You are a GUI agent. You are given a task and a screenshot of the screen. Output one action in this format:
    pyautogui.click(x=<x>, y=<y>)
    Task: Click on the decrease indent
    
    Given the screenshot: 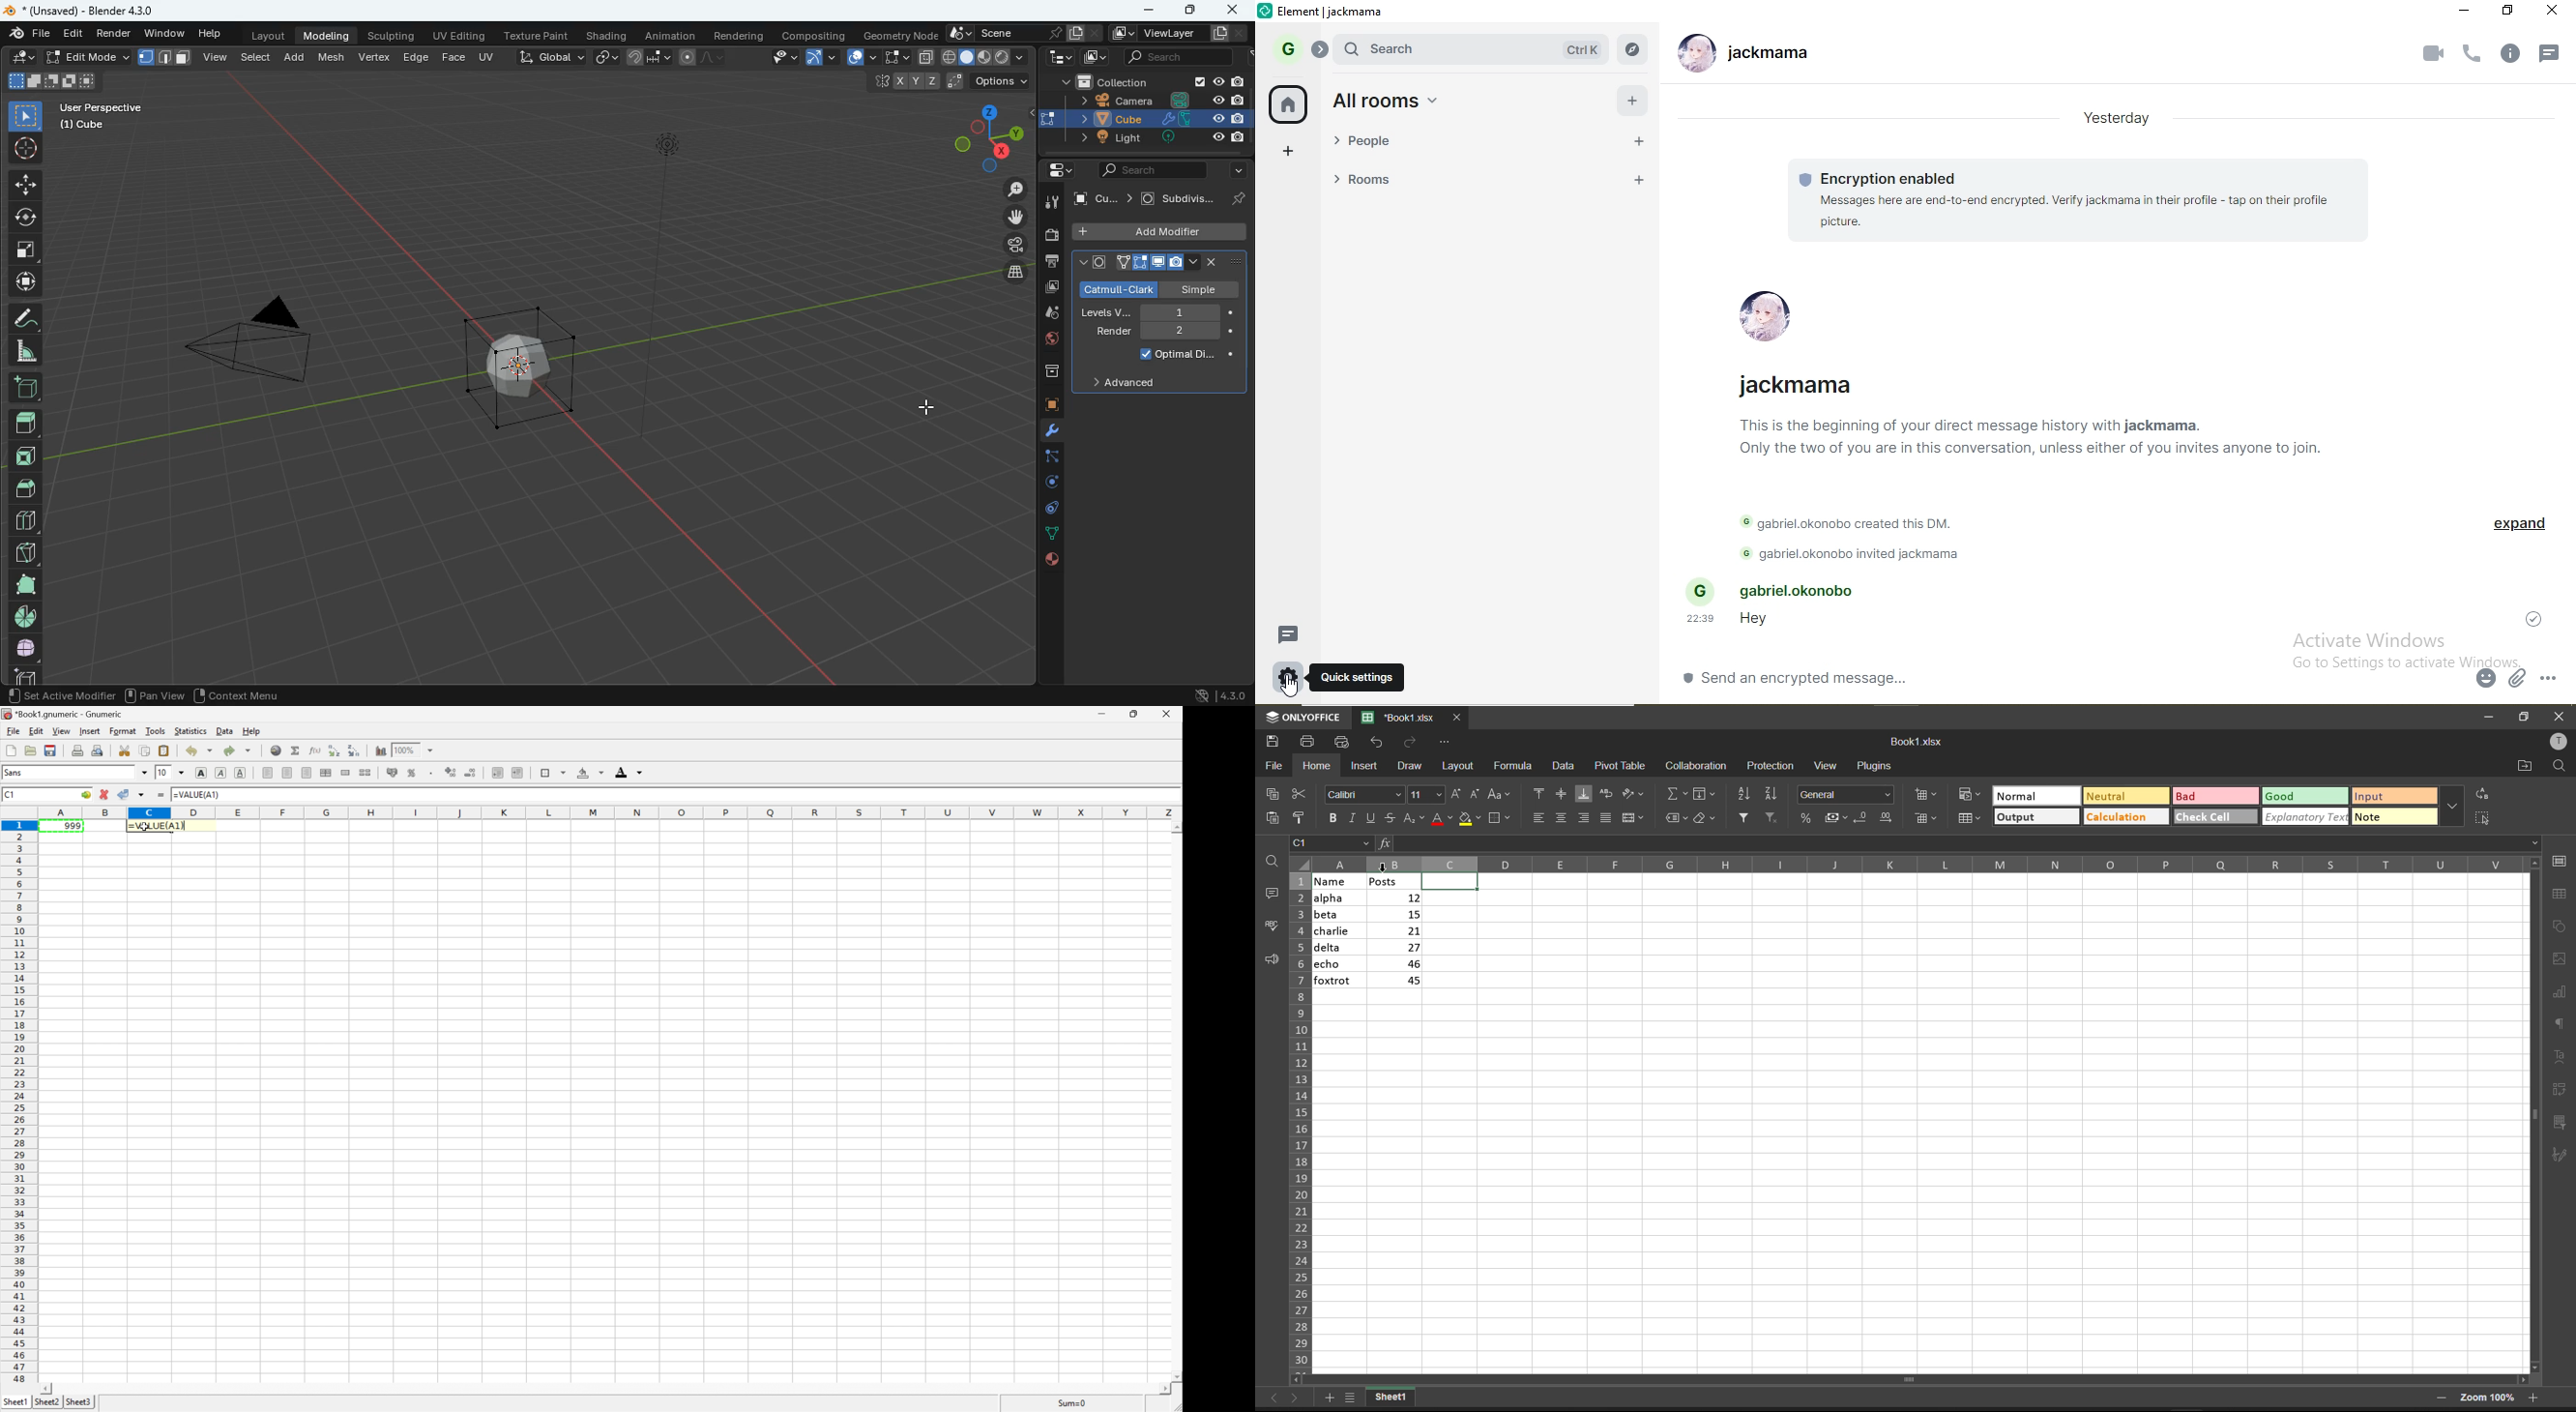 What is the action you would take?
    pyautogui.click(x=498, y=773)
    